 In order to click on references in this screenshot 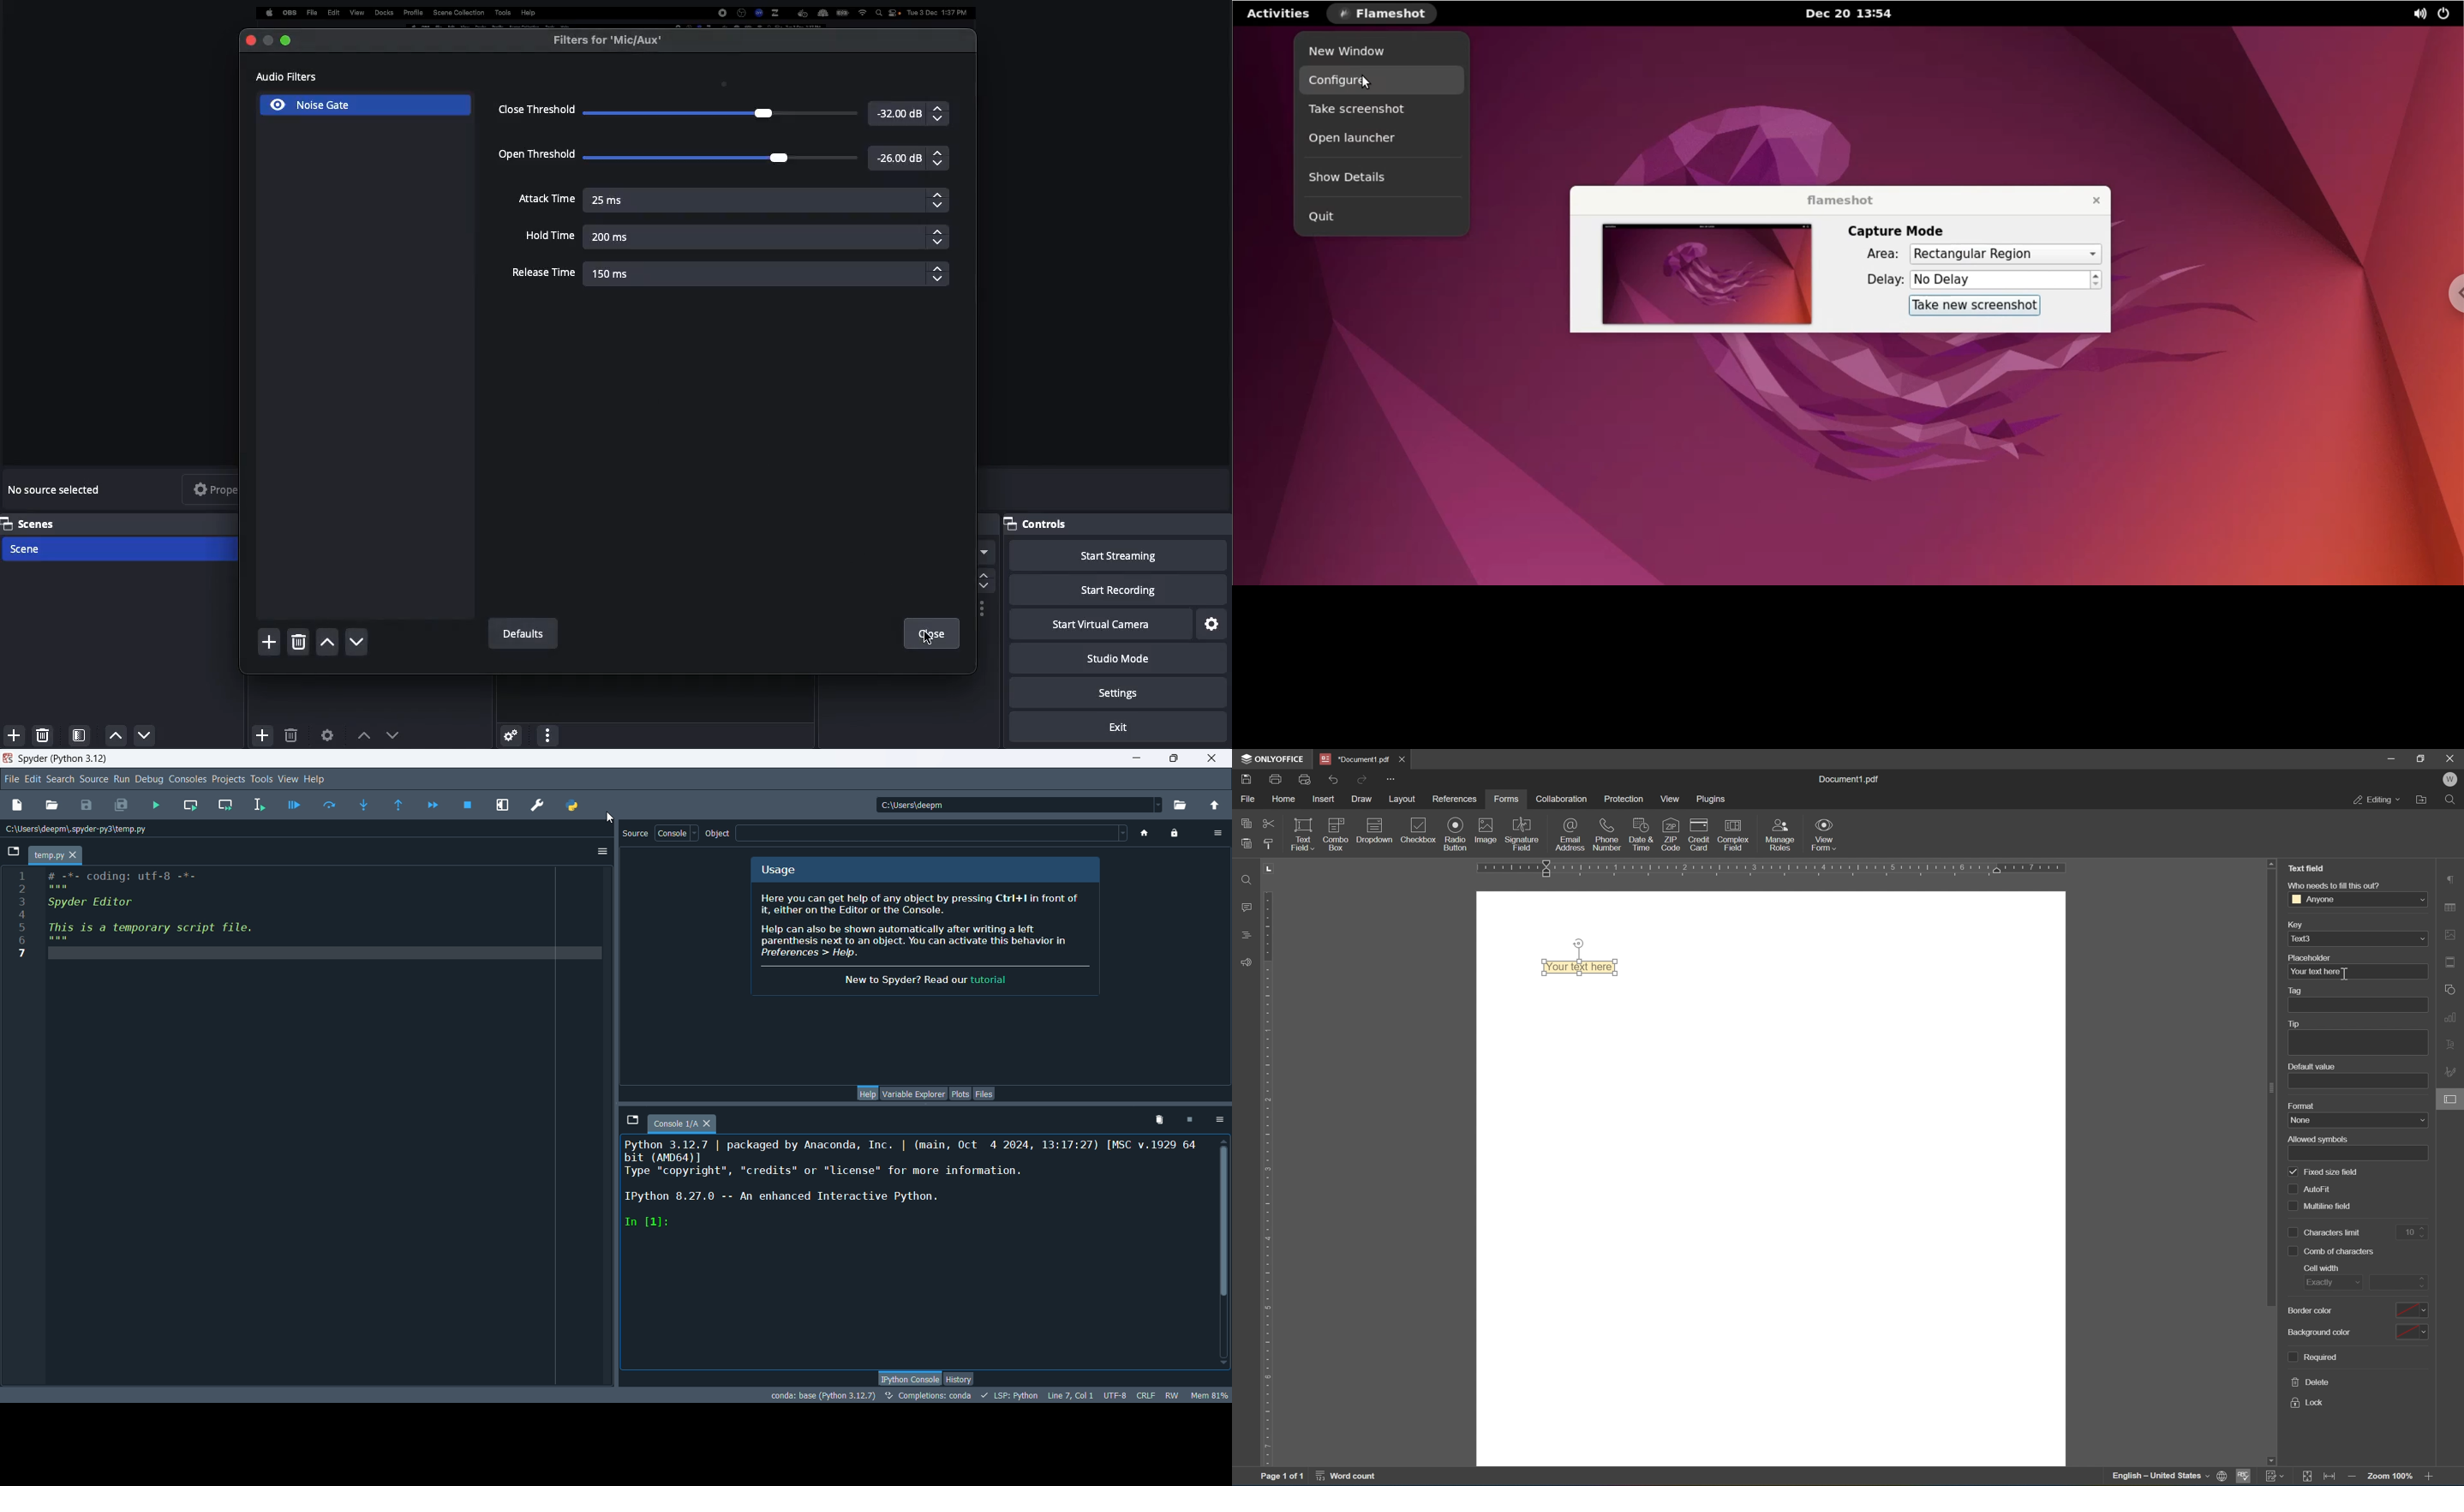, I will do `click(1455, 800)`.